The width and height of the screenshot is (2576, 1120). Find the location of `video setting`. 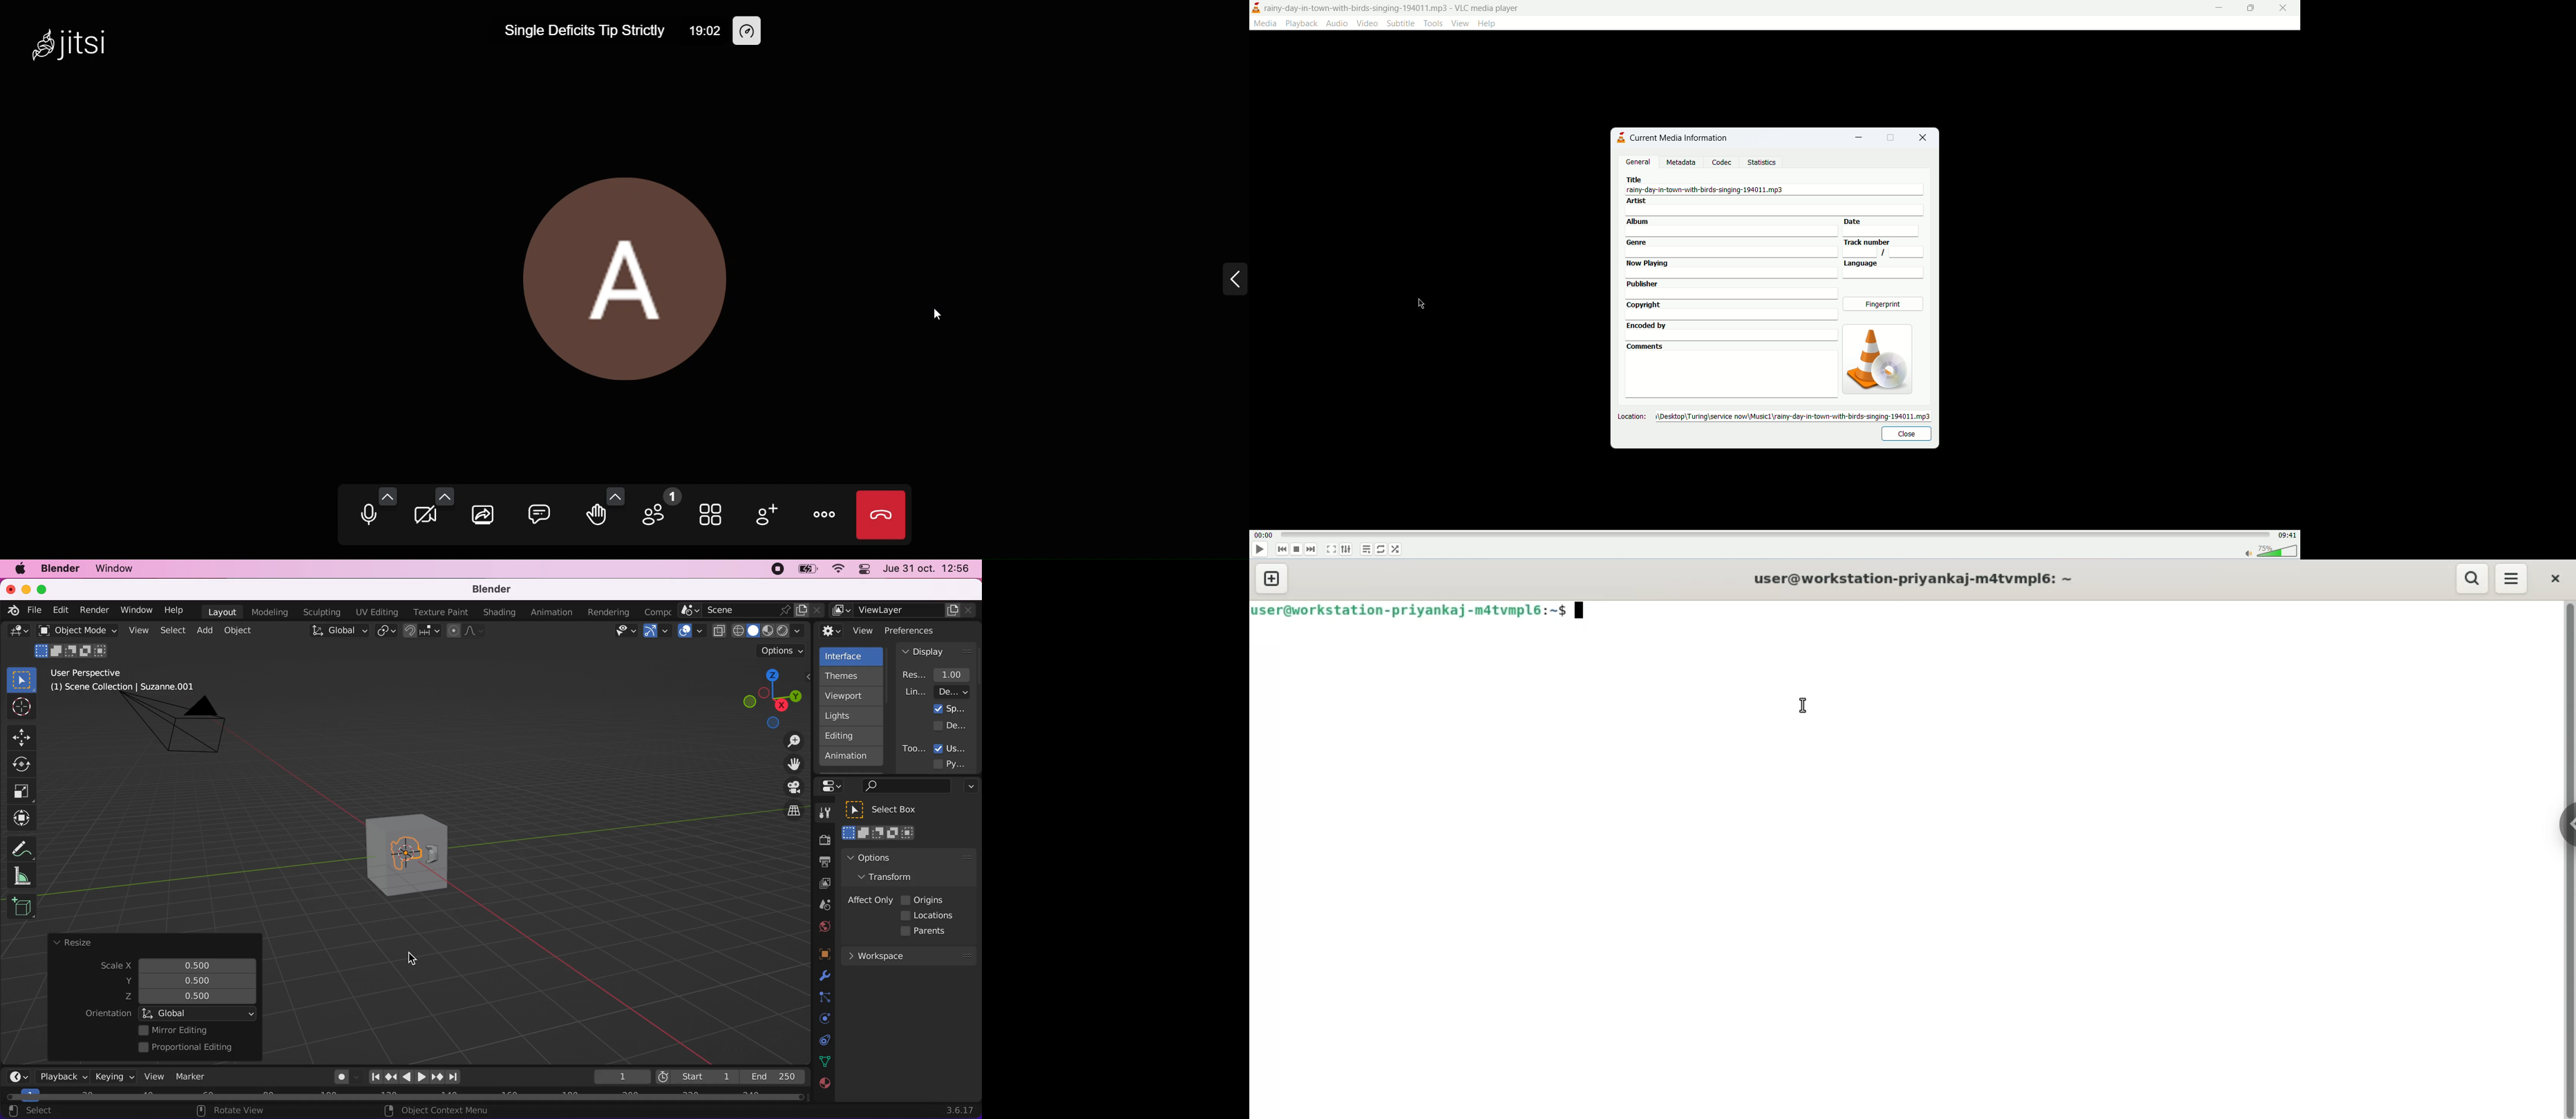

video setting is located at coordinates (444, 494).